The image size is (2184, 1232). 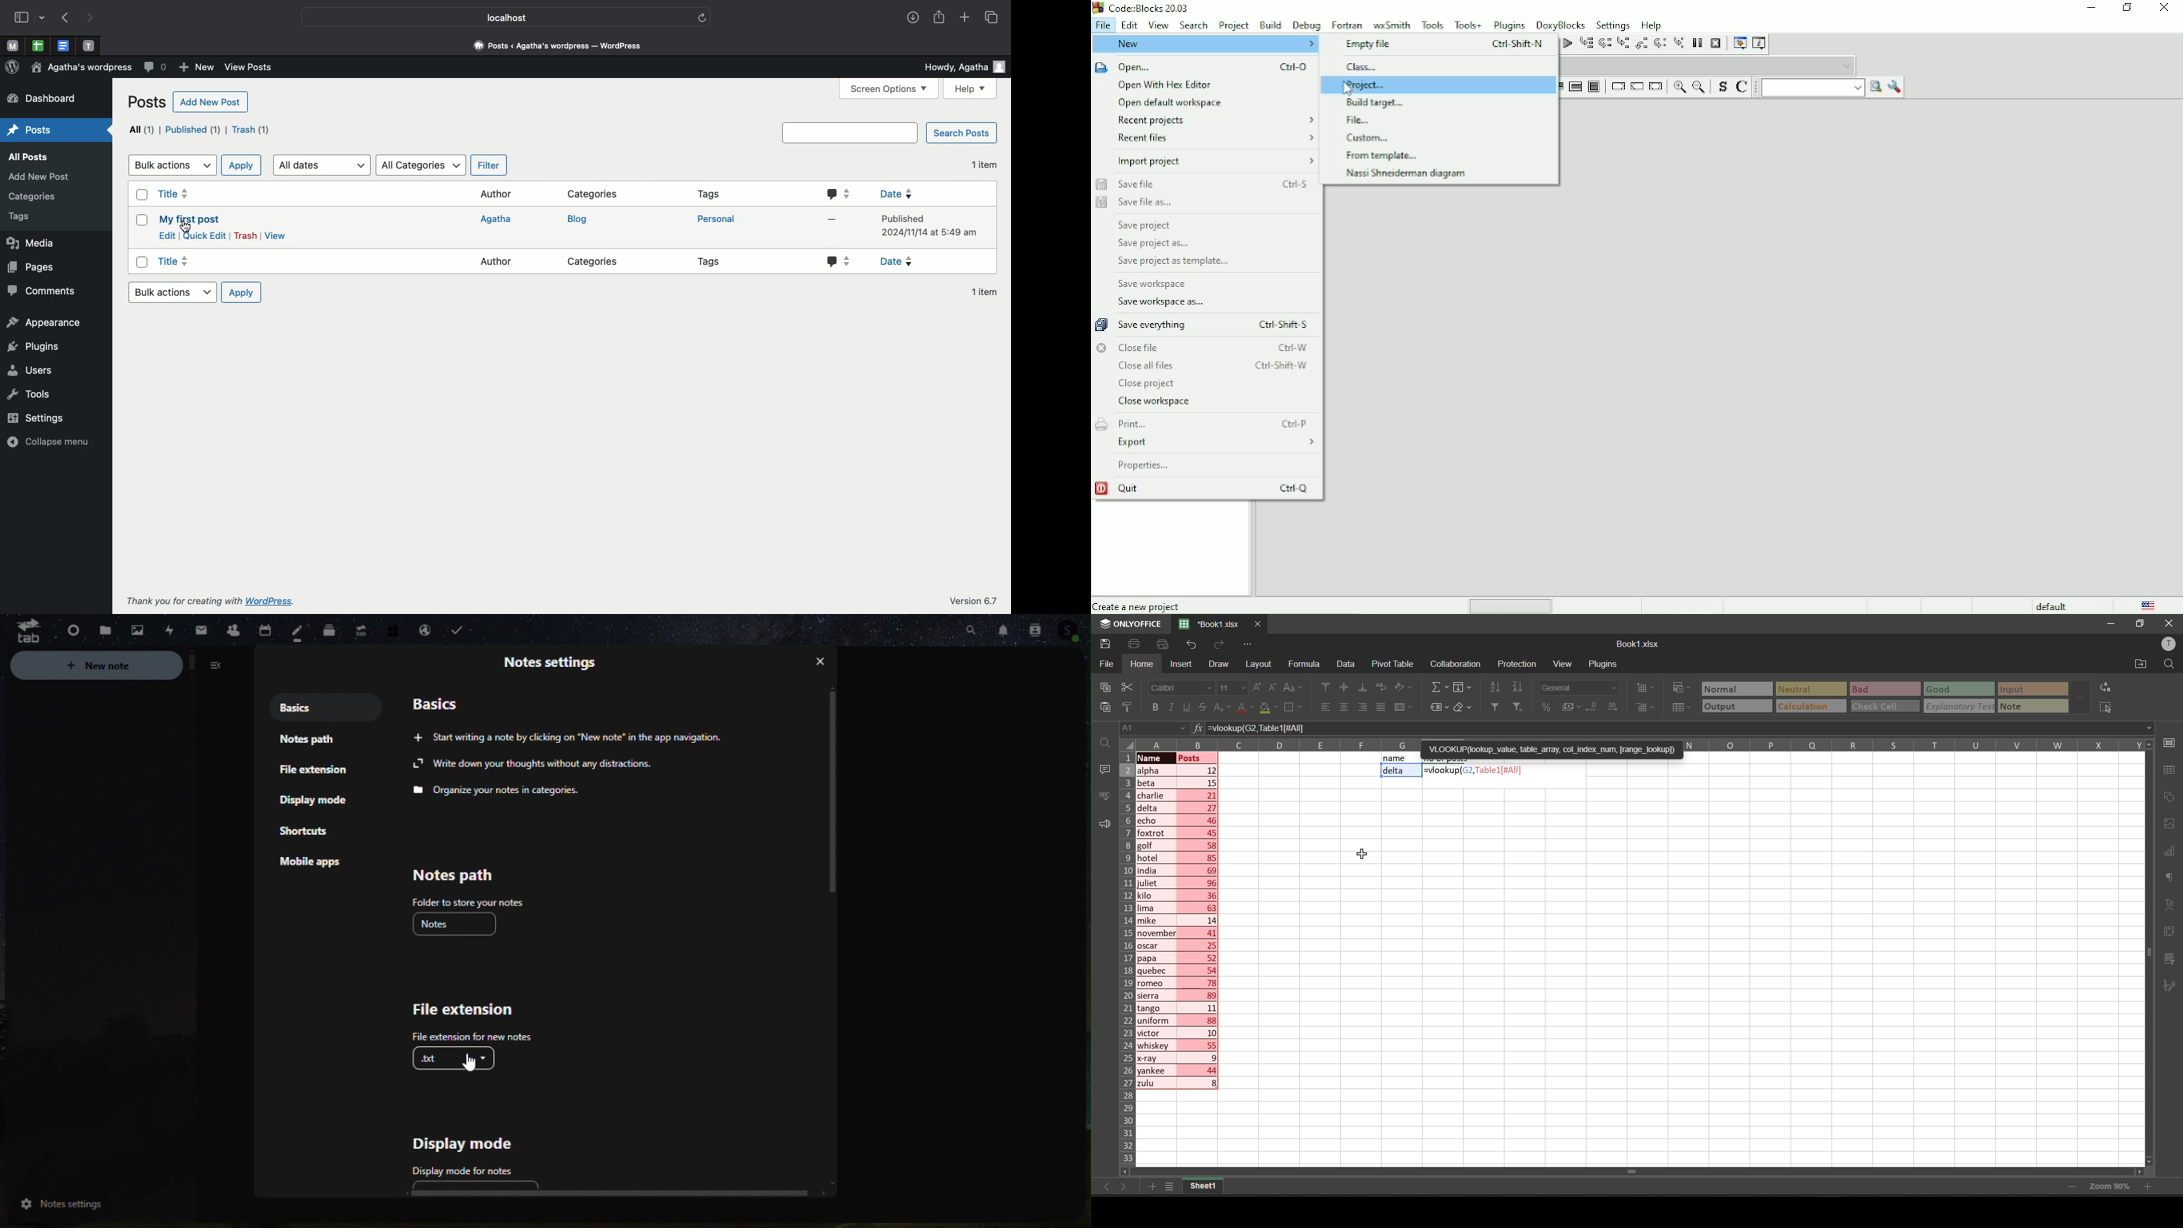 What do you see at coordinates (39, 242) in the screenshot?
I see `Media` at bounding box center [39, 242].